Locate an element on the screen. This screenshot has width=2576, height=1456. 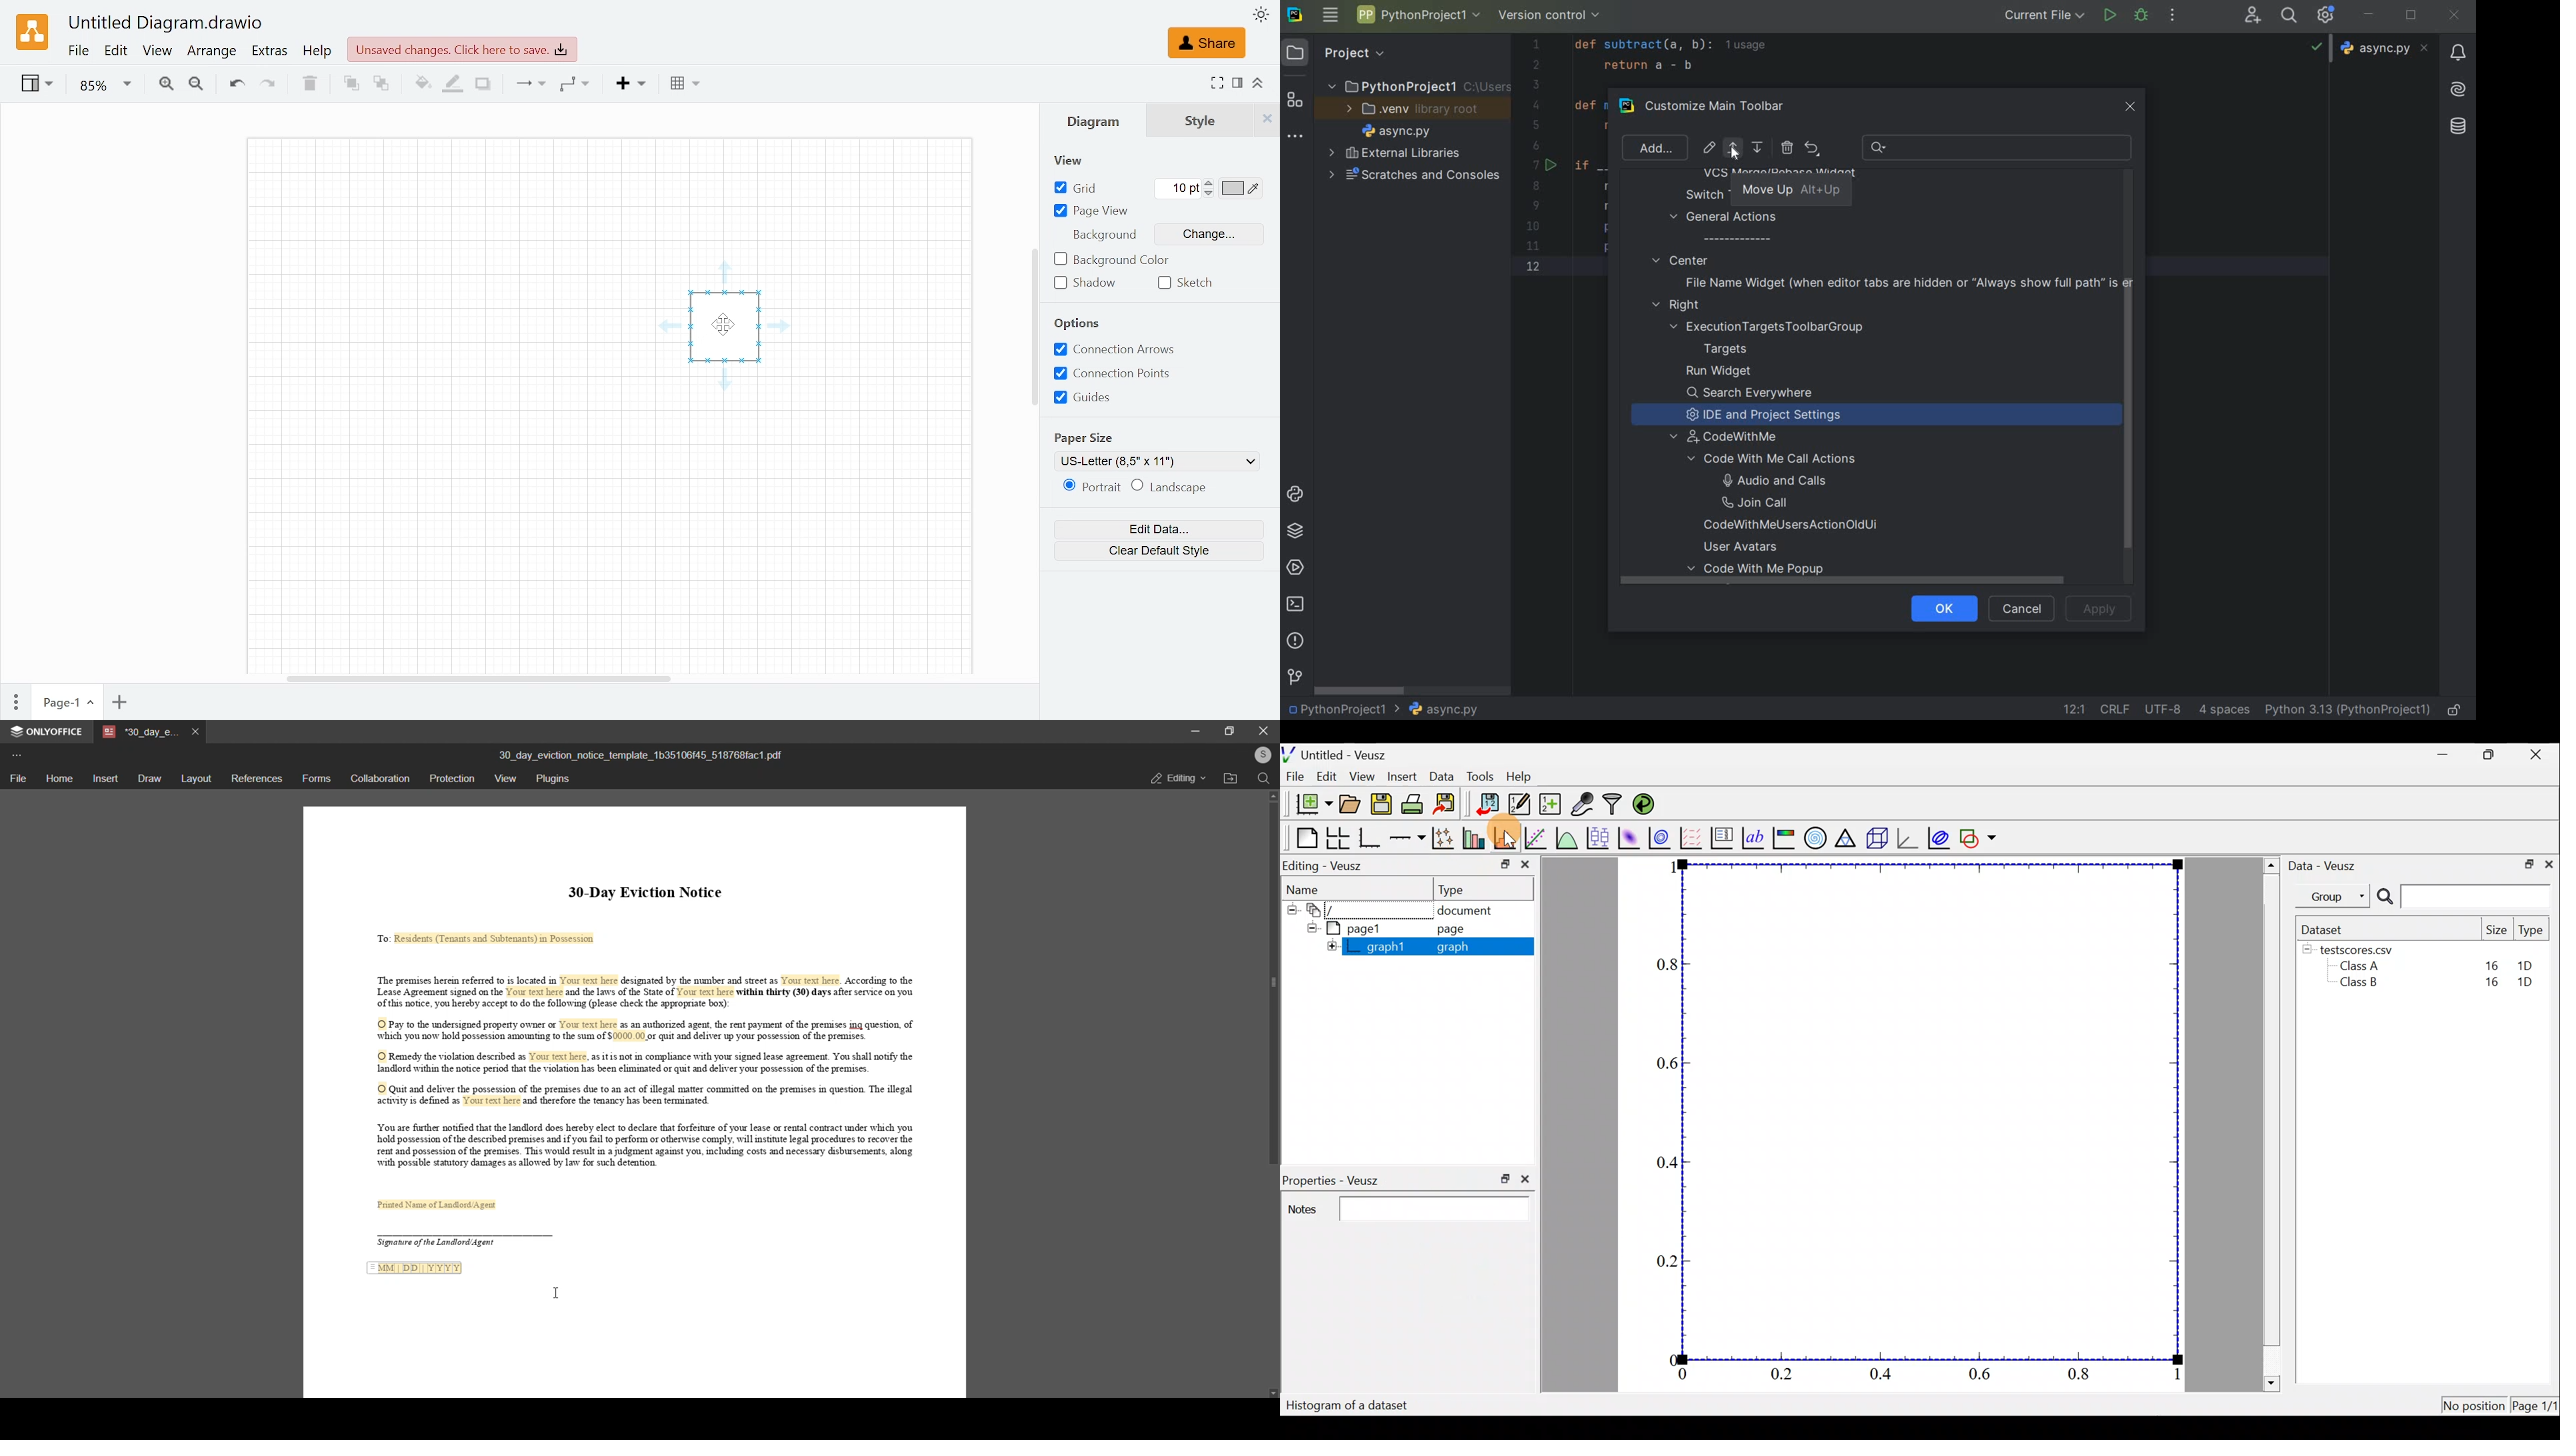
Unsaved changes.Click here to save. is located at coordinates (462, 49).